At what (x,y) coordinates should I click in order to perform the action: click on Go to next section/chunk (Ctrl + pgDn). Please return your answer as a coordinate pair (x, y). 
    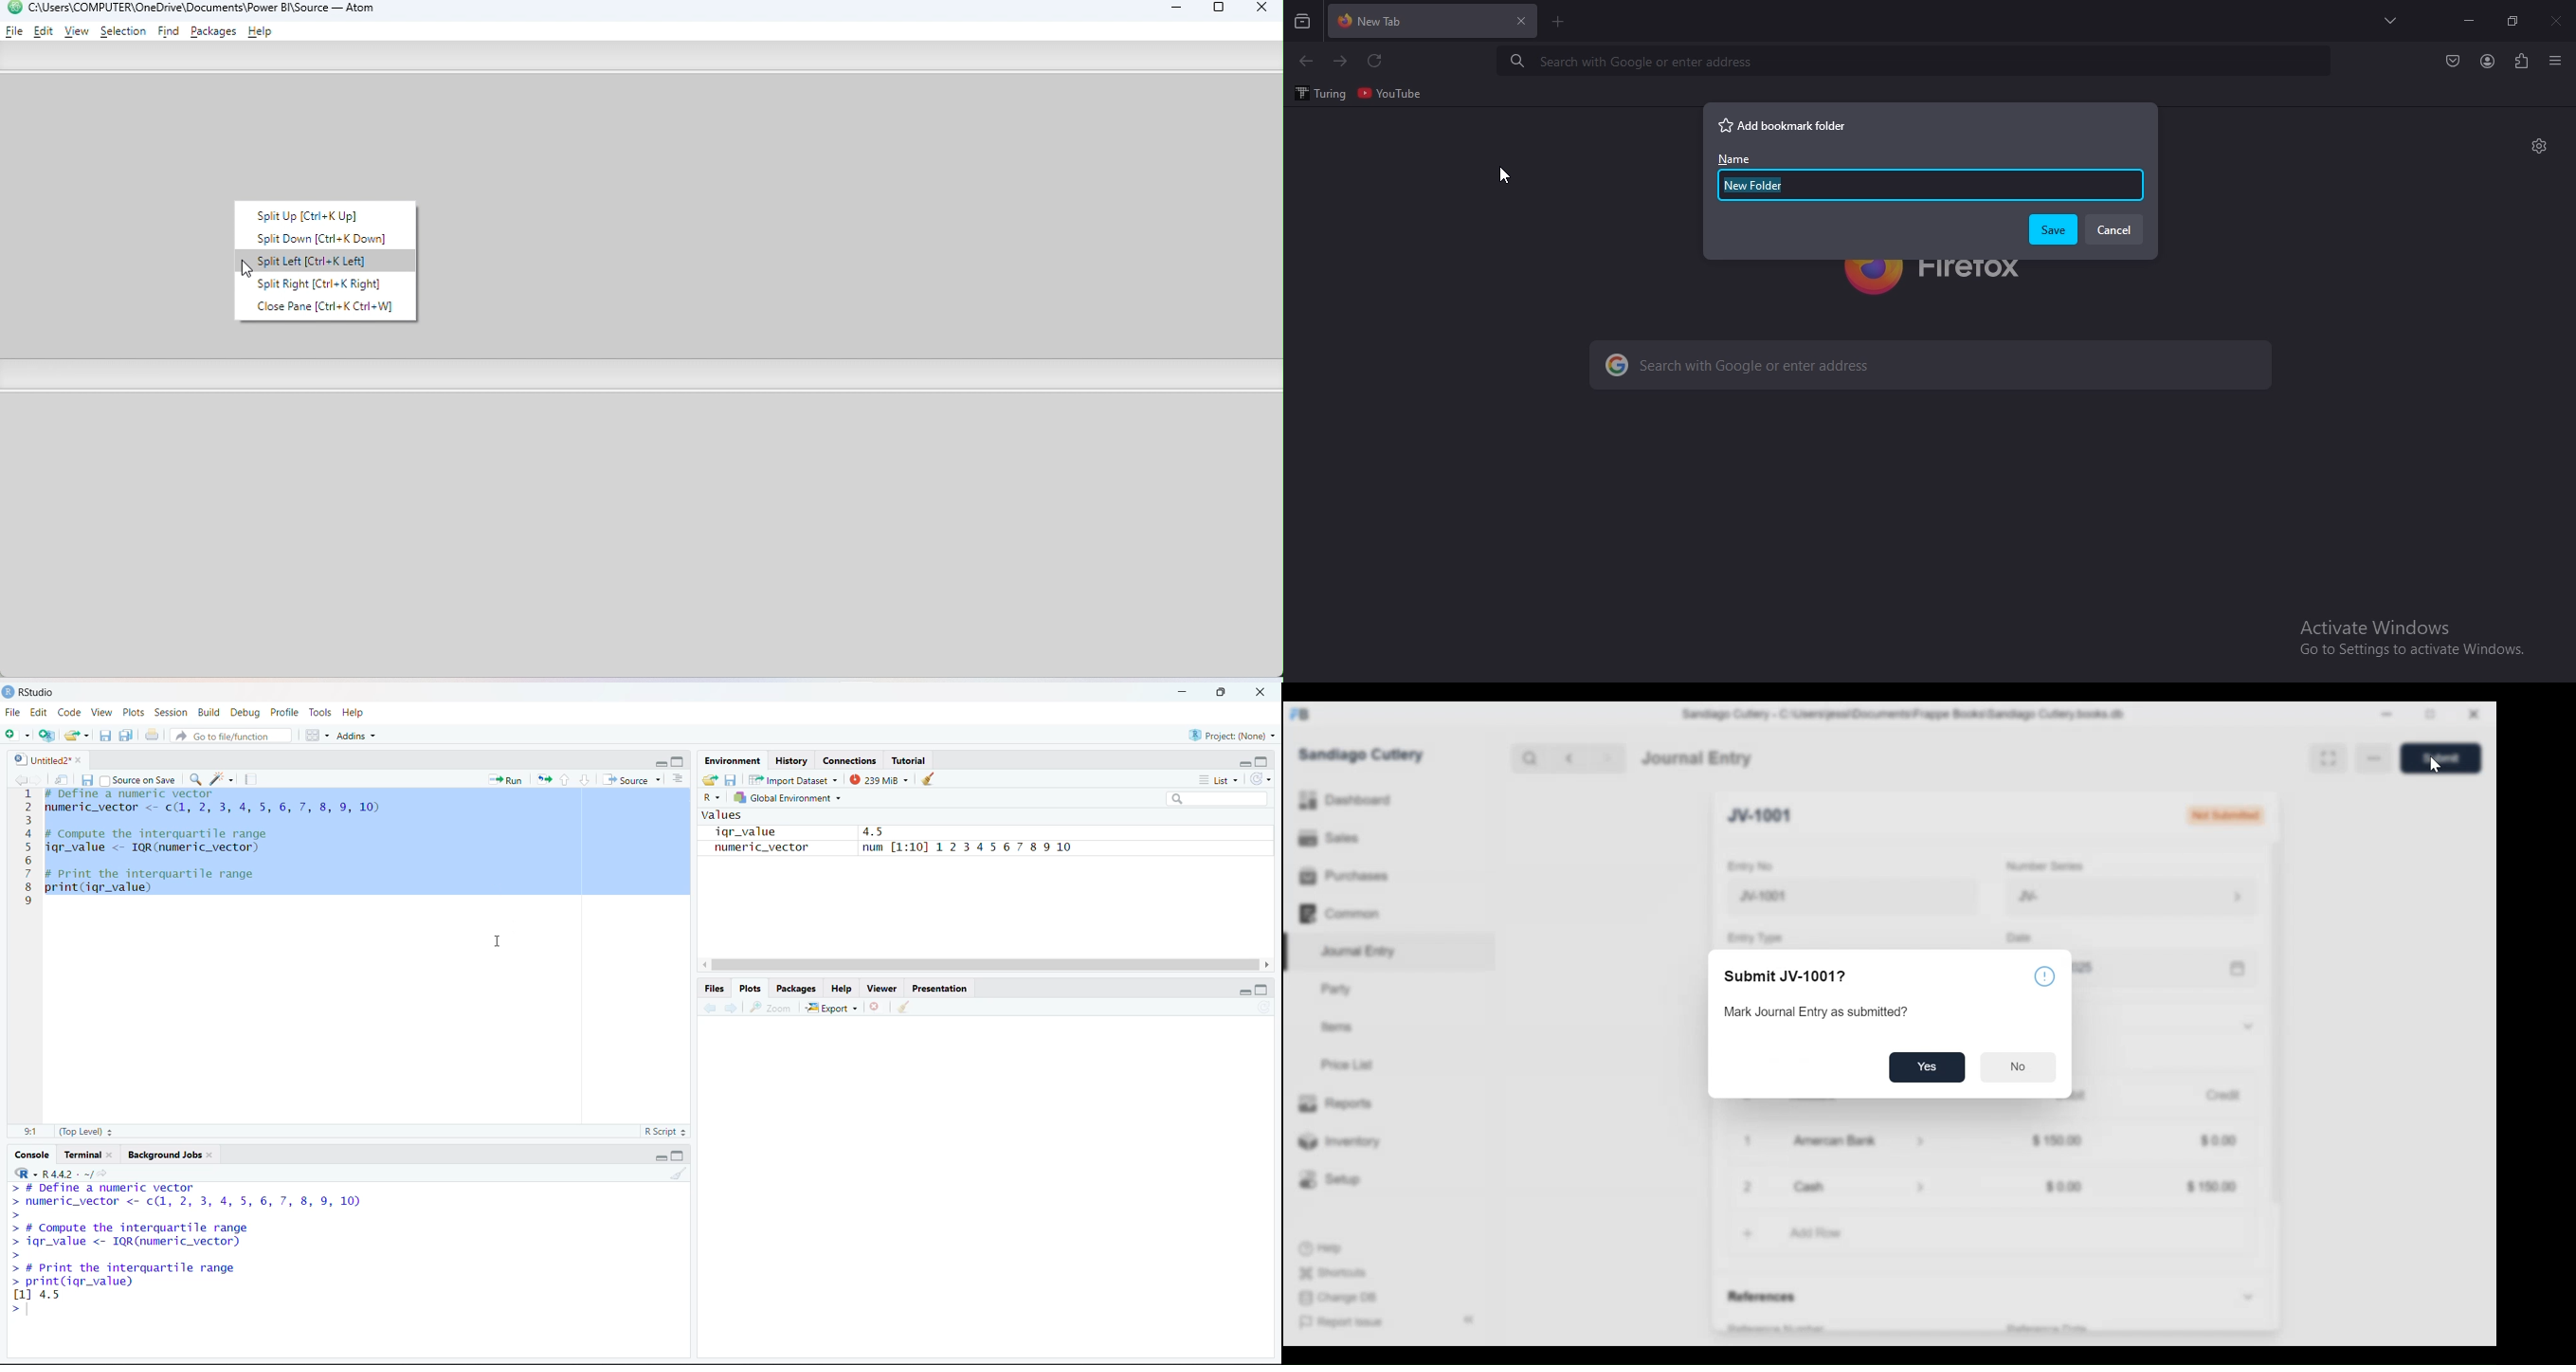
    Looking at the image, I should click on (584, 780).